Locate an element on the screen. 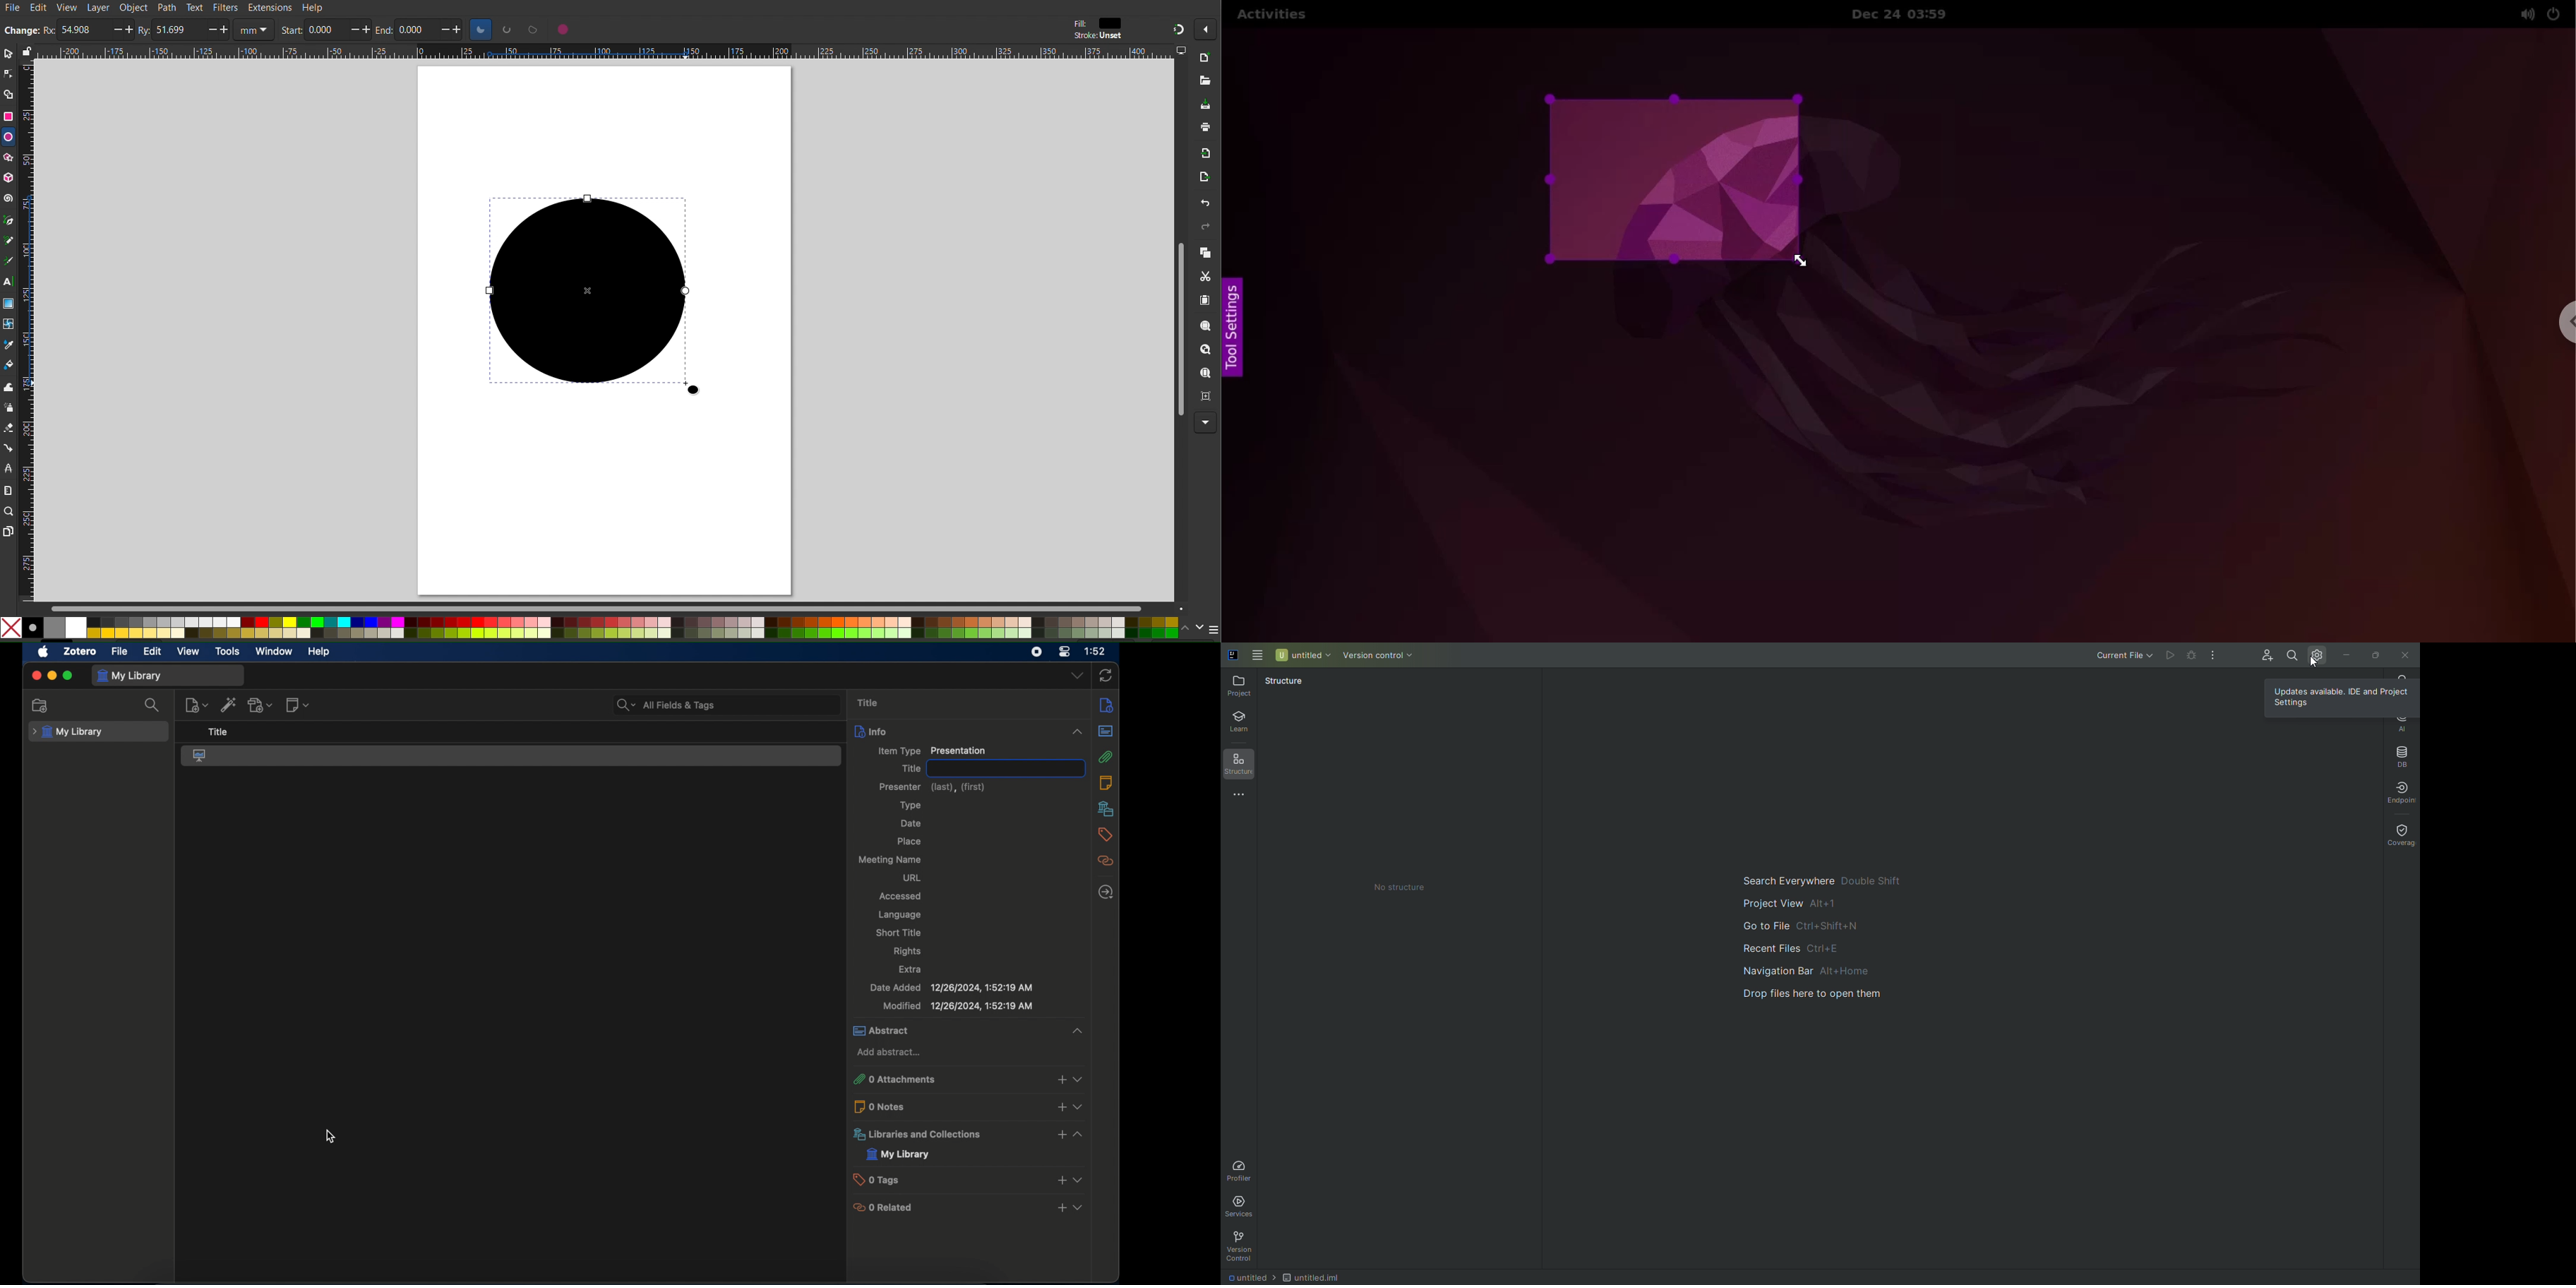 Image resolution: width=2576 pixels, height=1288 pixels. All Fields & Tags is located at coordinates (722, 704).